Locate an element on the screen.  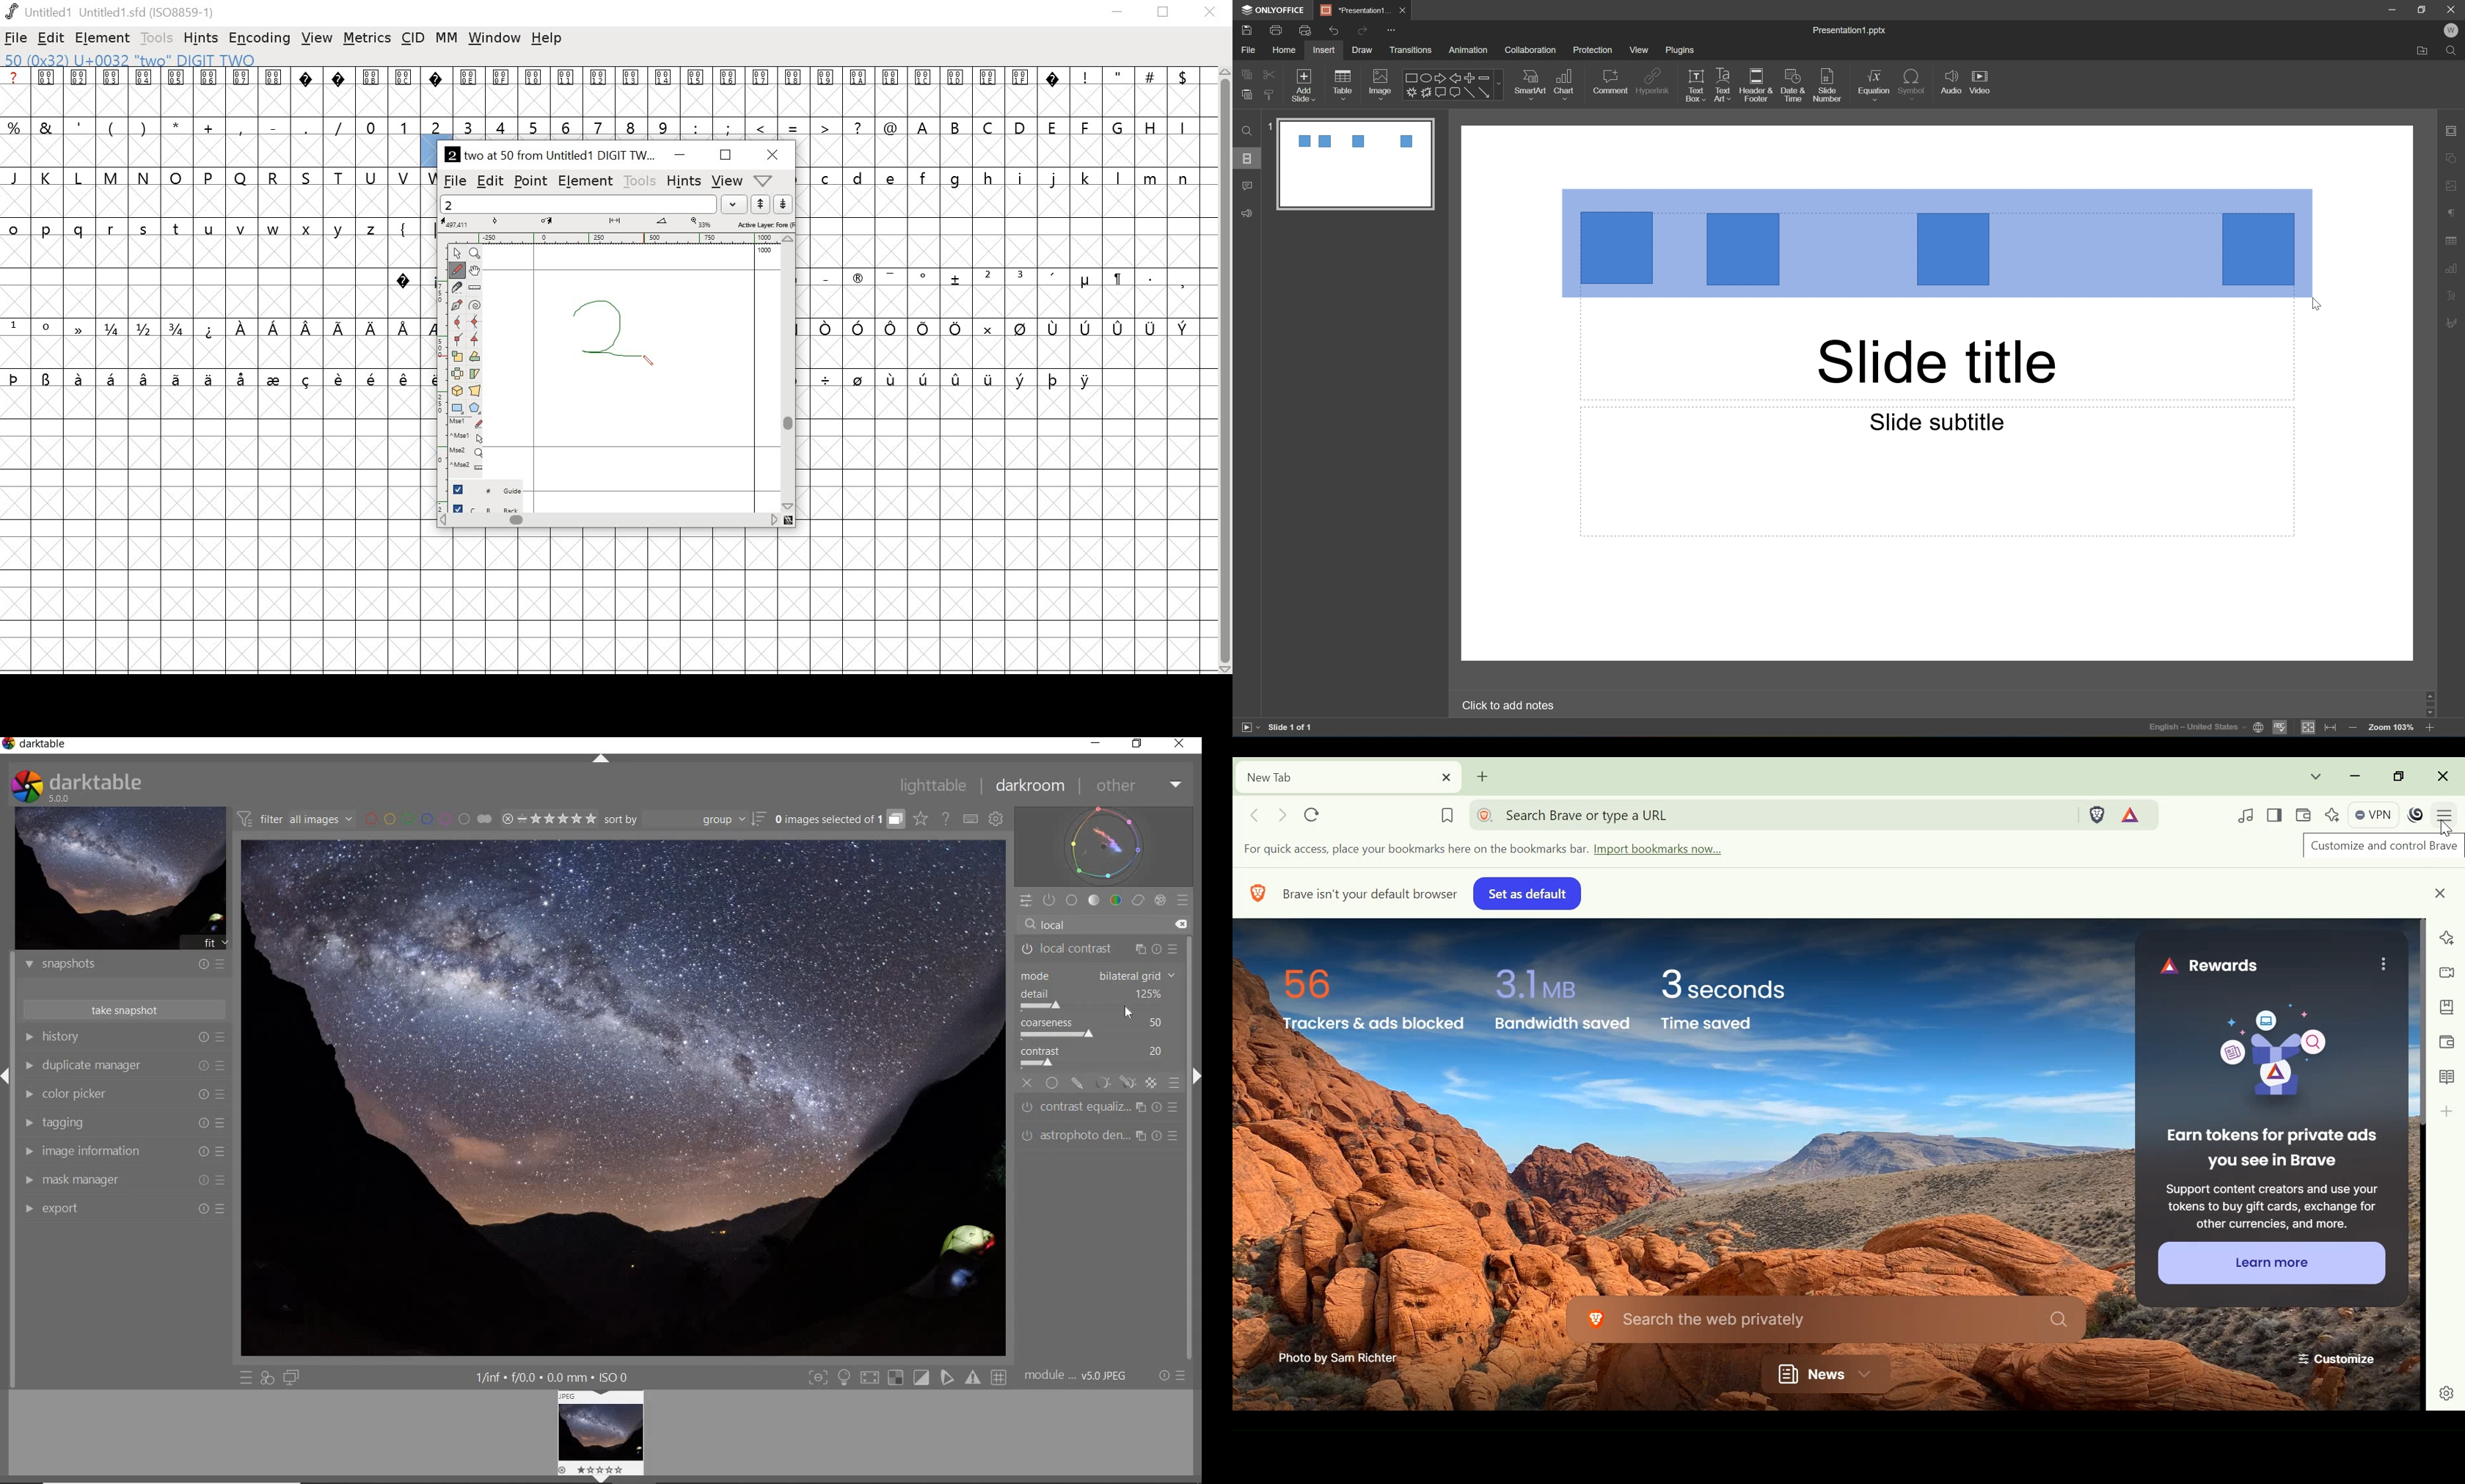
transitions is located at coordinates (1412, 50).